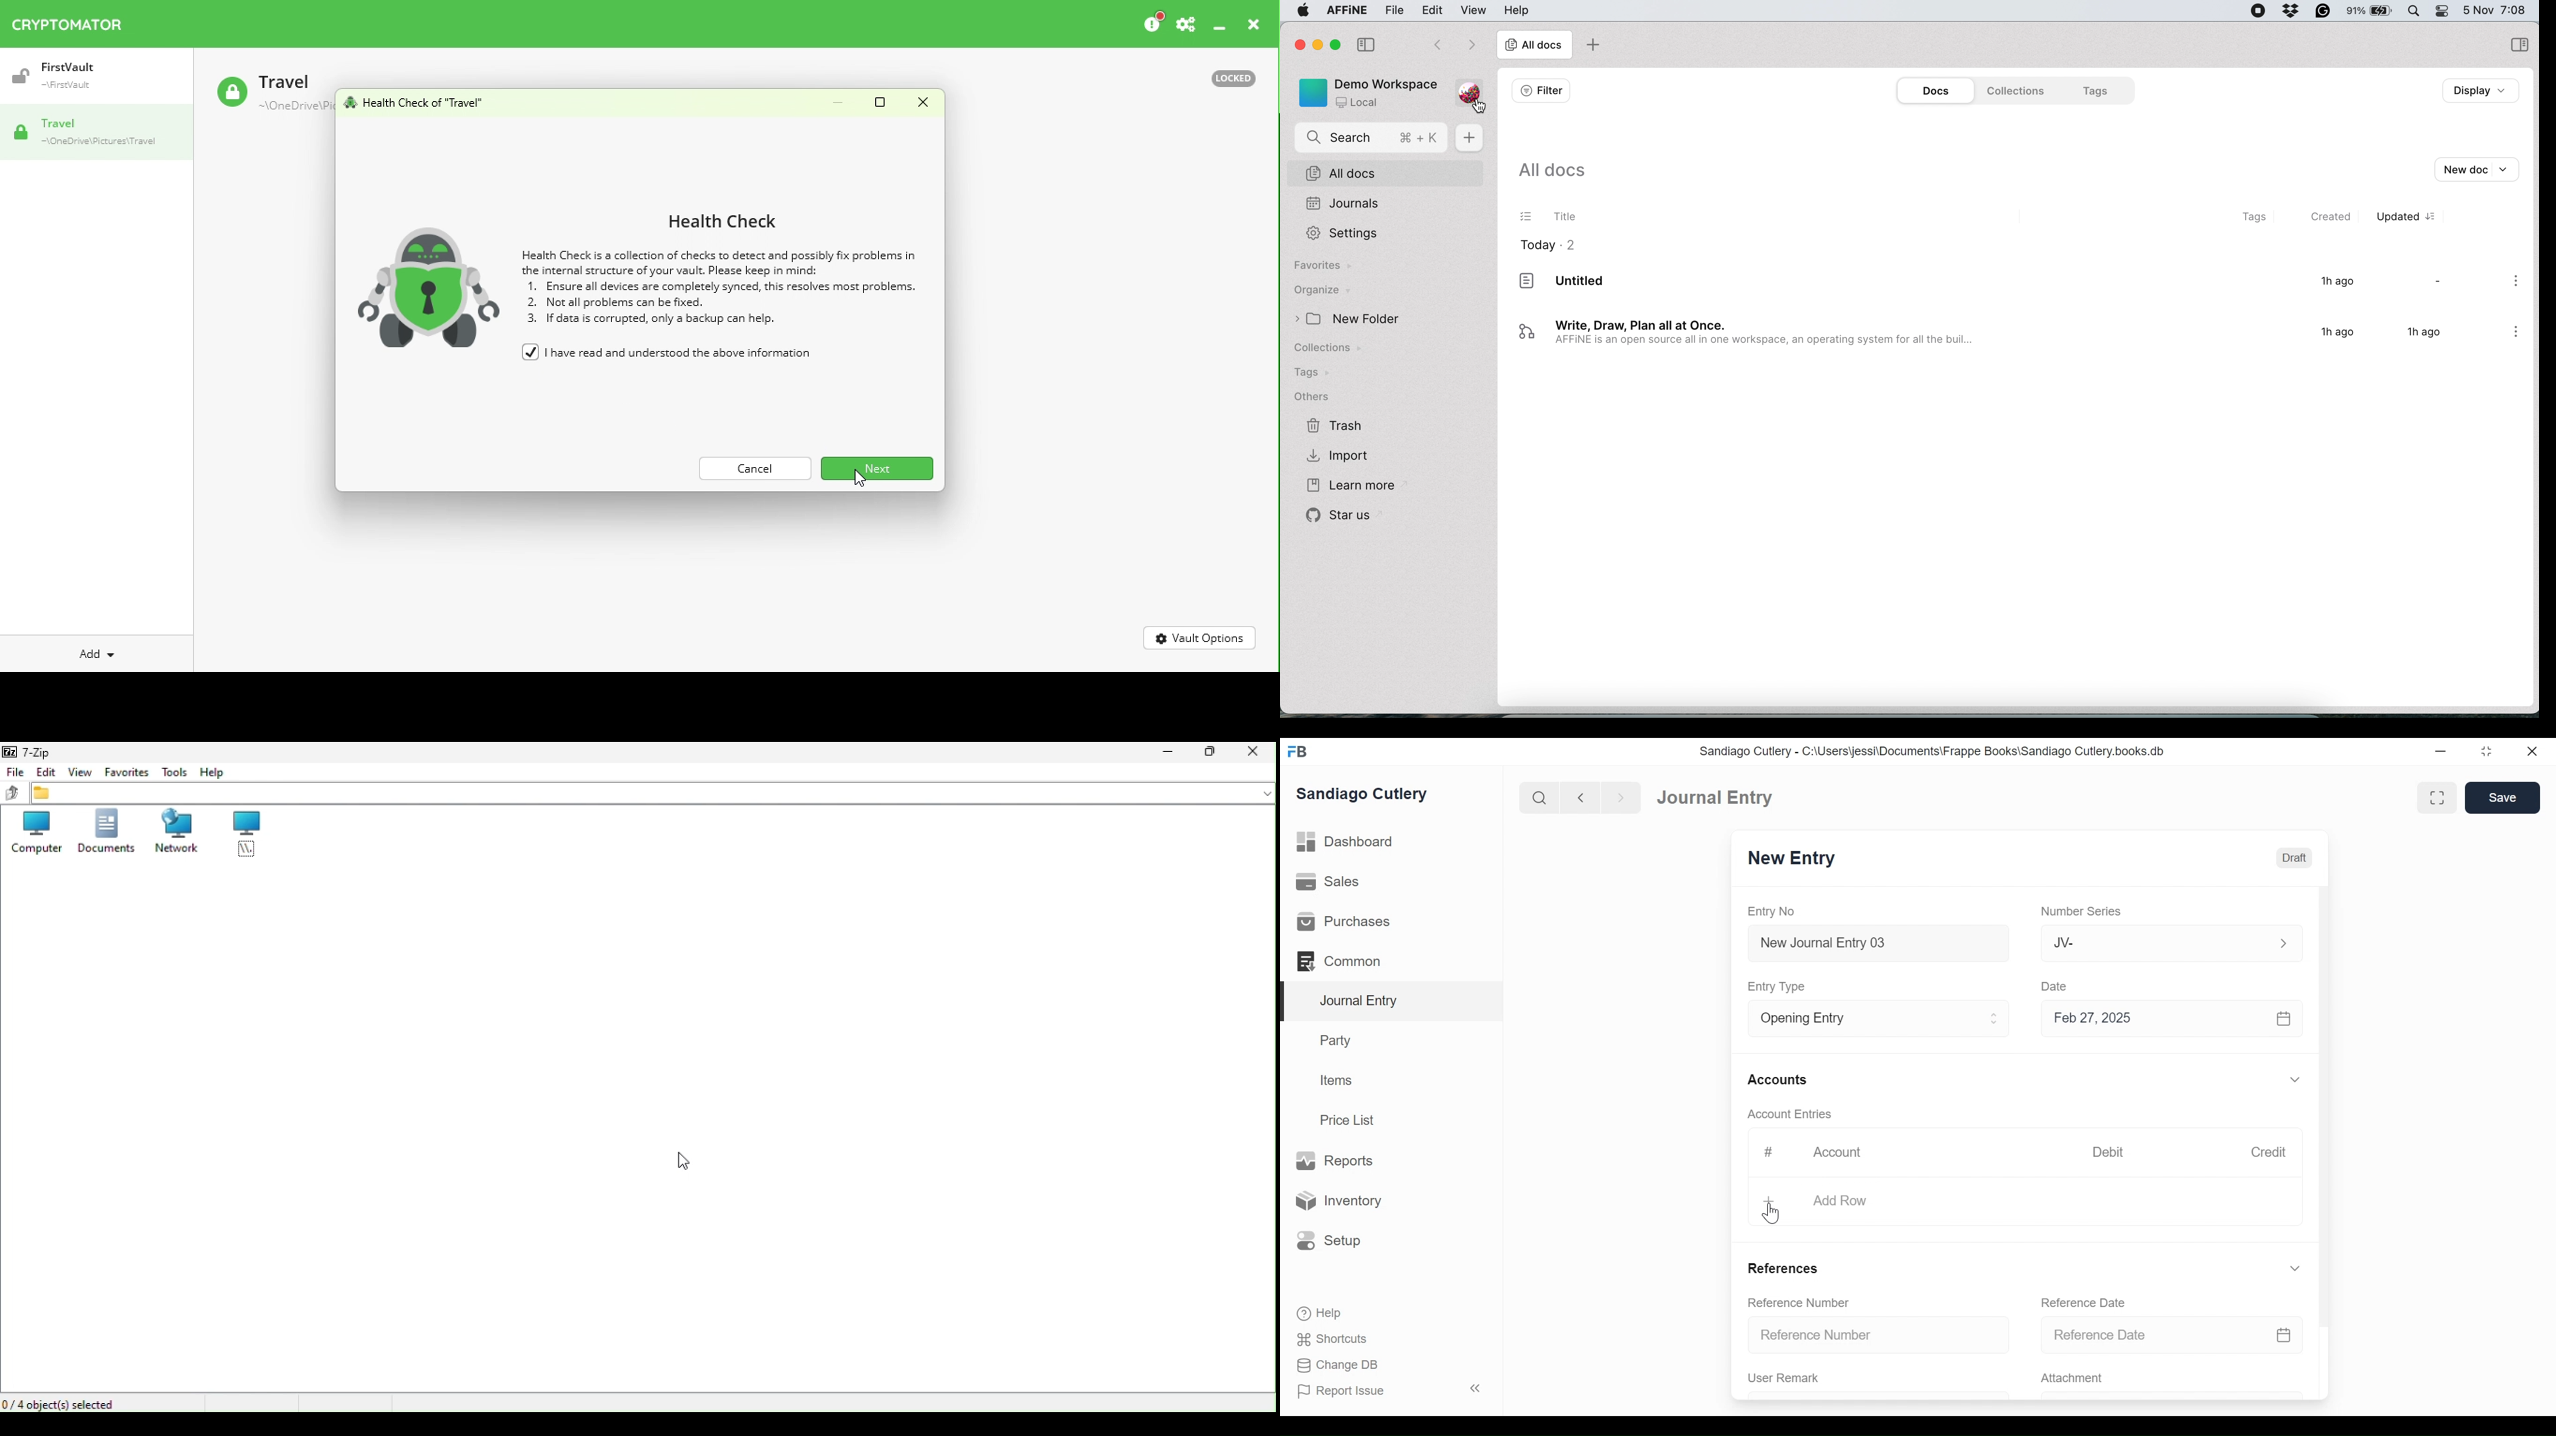 This screenshot has height=1456, width=2576. I want to click on Expand, so click(2297, 1079).